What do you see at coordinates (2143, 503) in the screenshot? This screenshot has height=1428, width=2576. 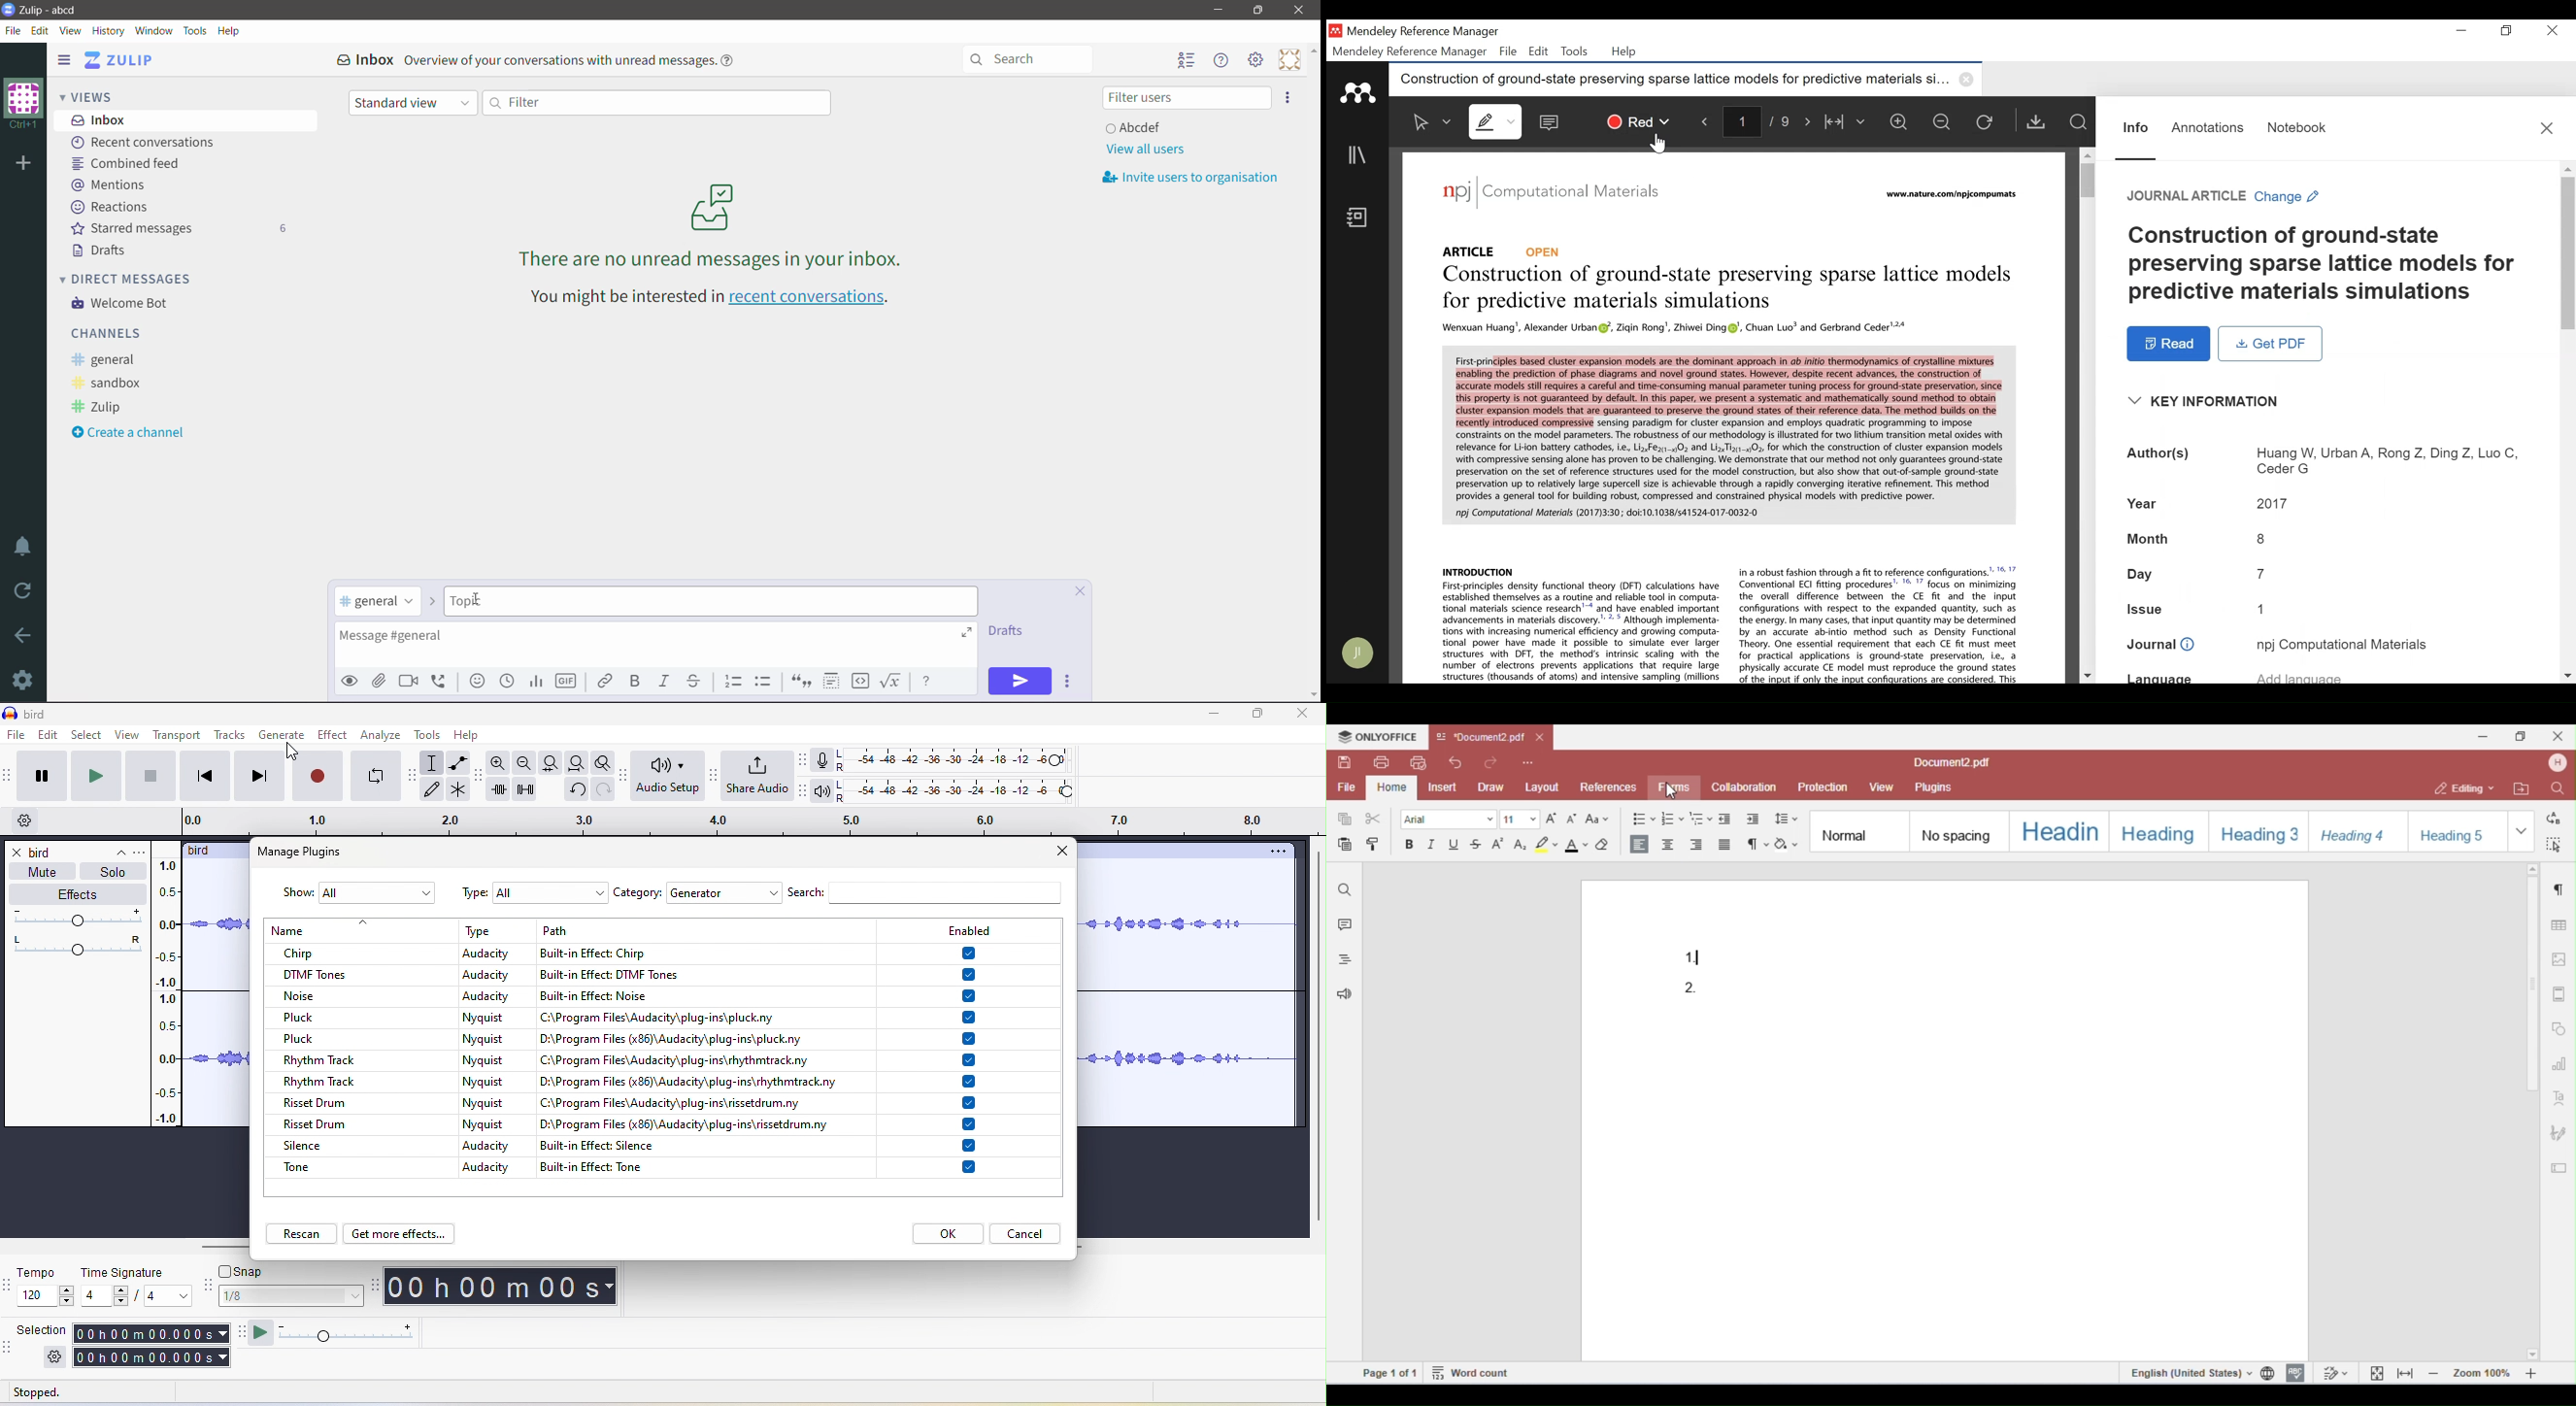 I see `Year` at bounding box center [2143, 503].